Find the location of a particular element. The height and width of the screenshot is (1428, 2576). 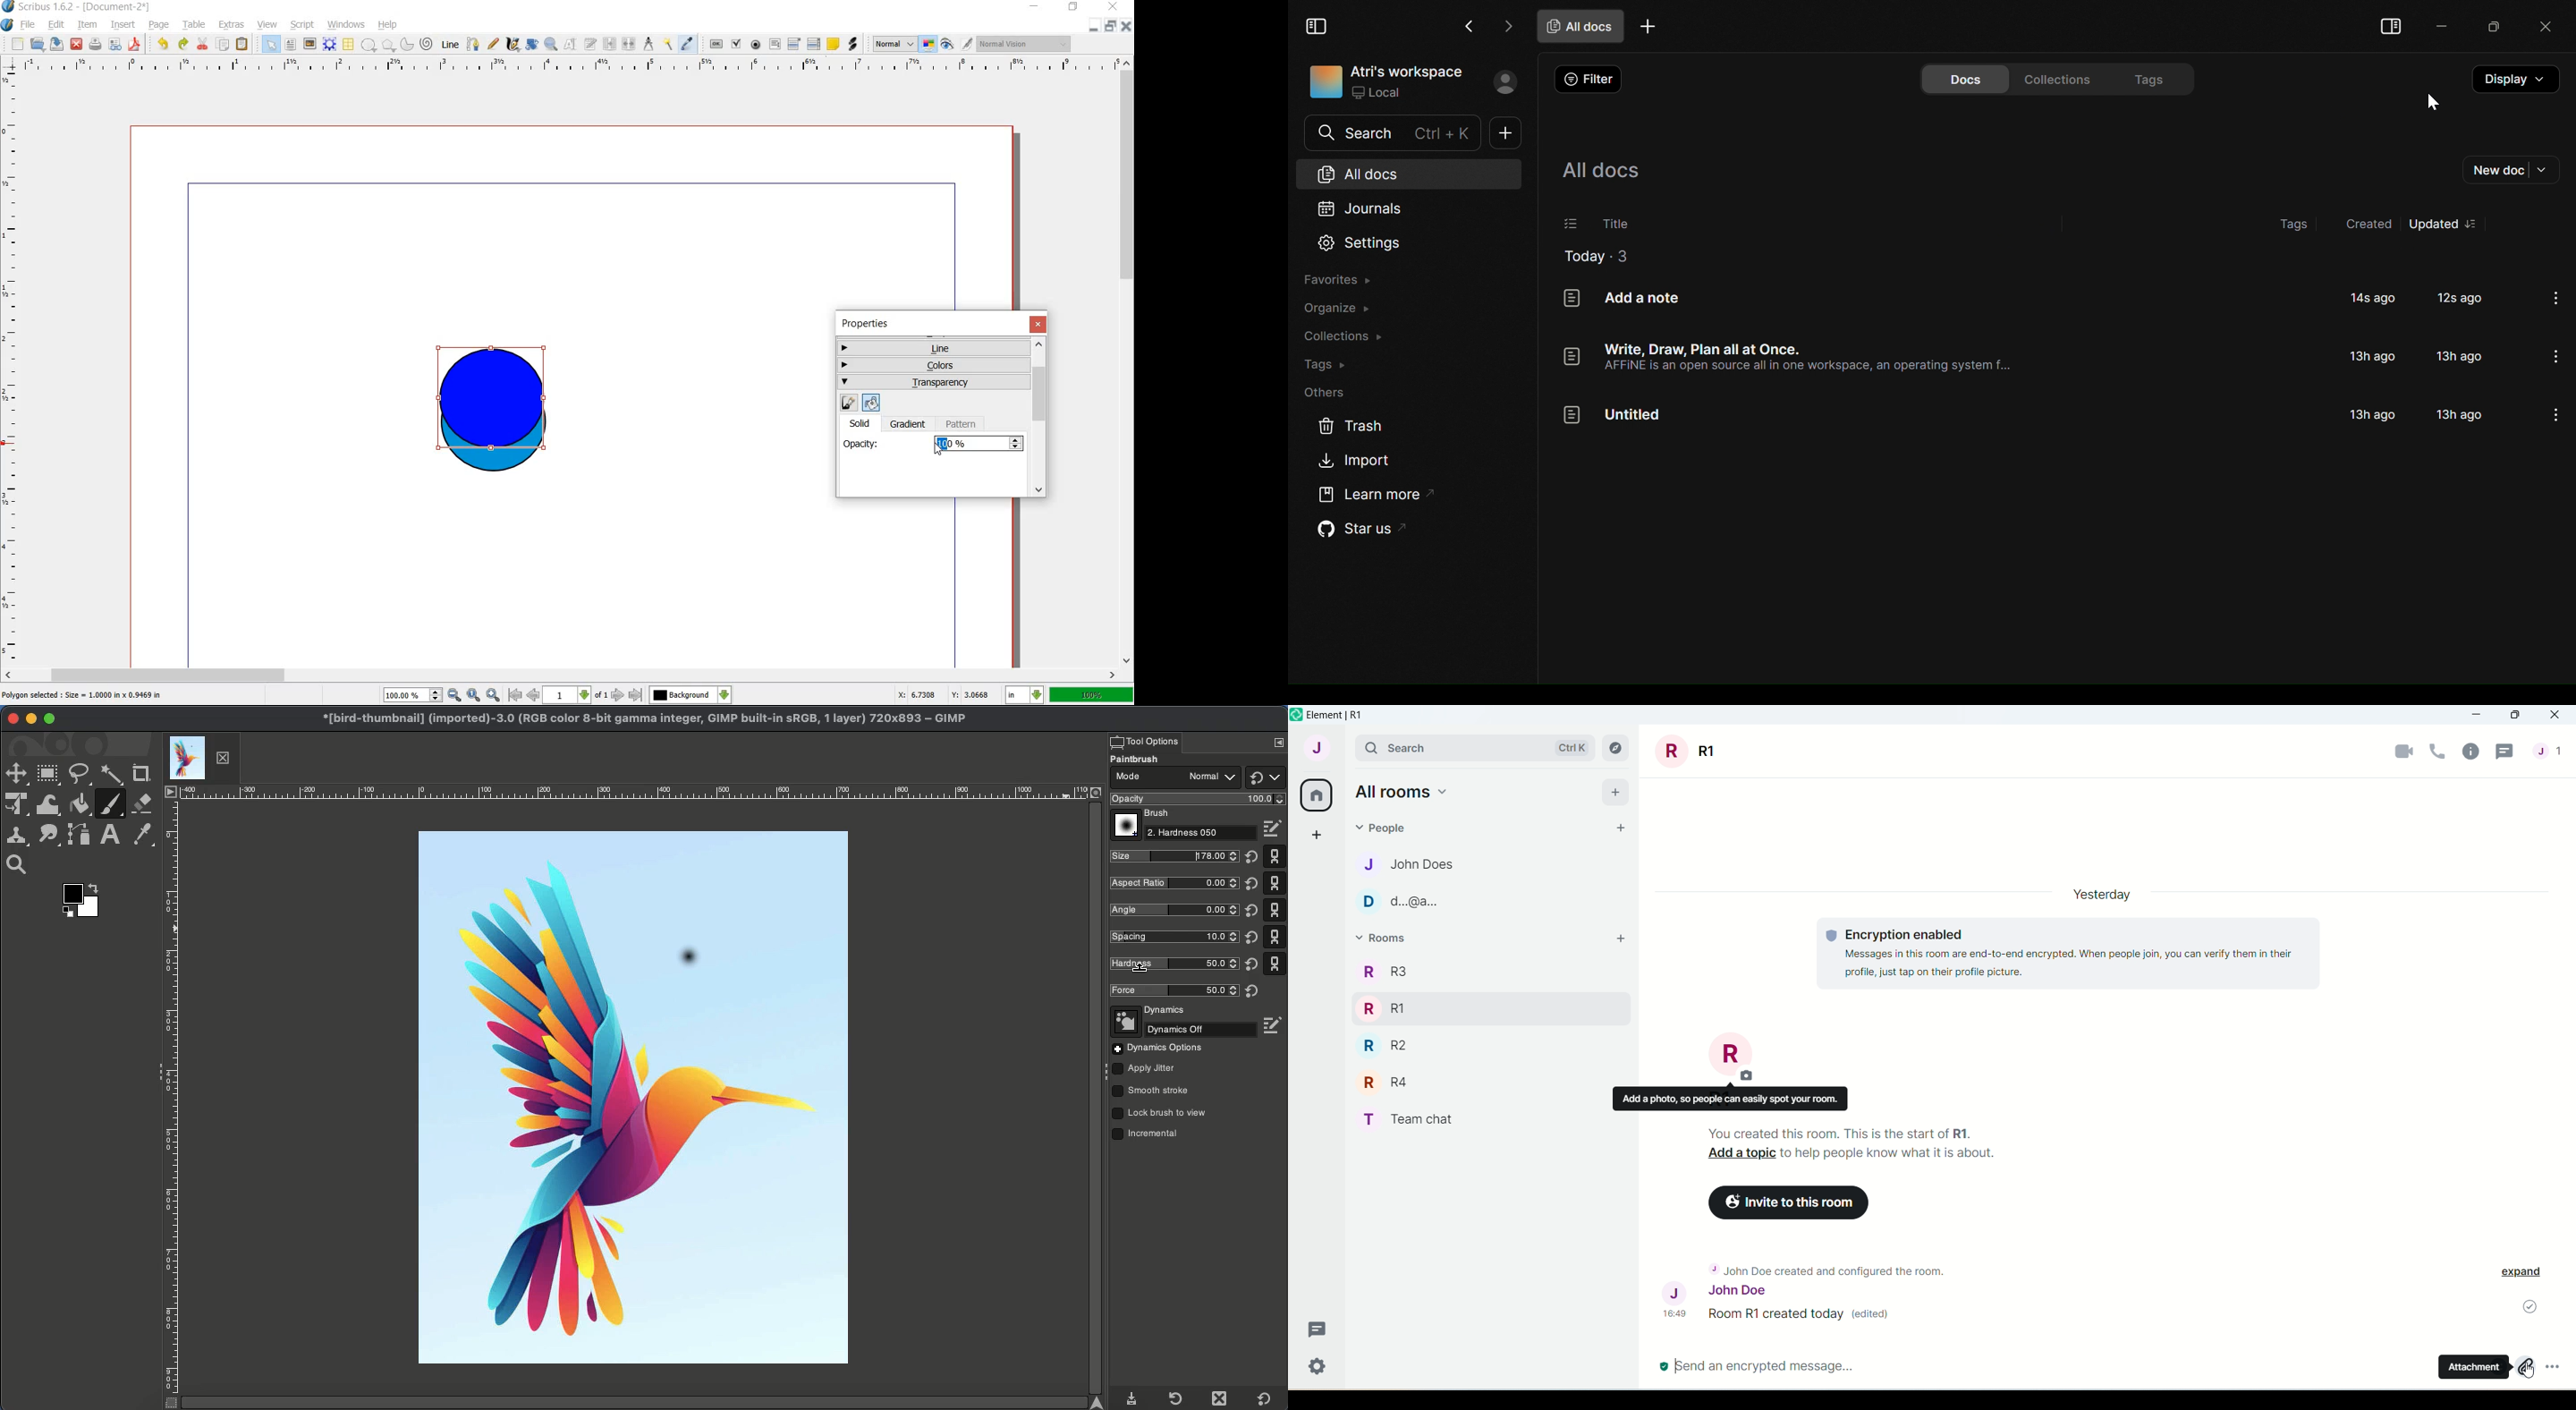

all rooms is located at coordinates (1317, 796).